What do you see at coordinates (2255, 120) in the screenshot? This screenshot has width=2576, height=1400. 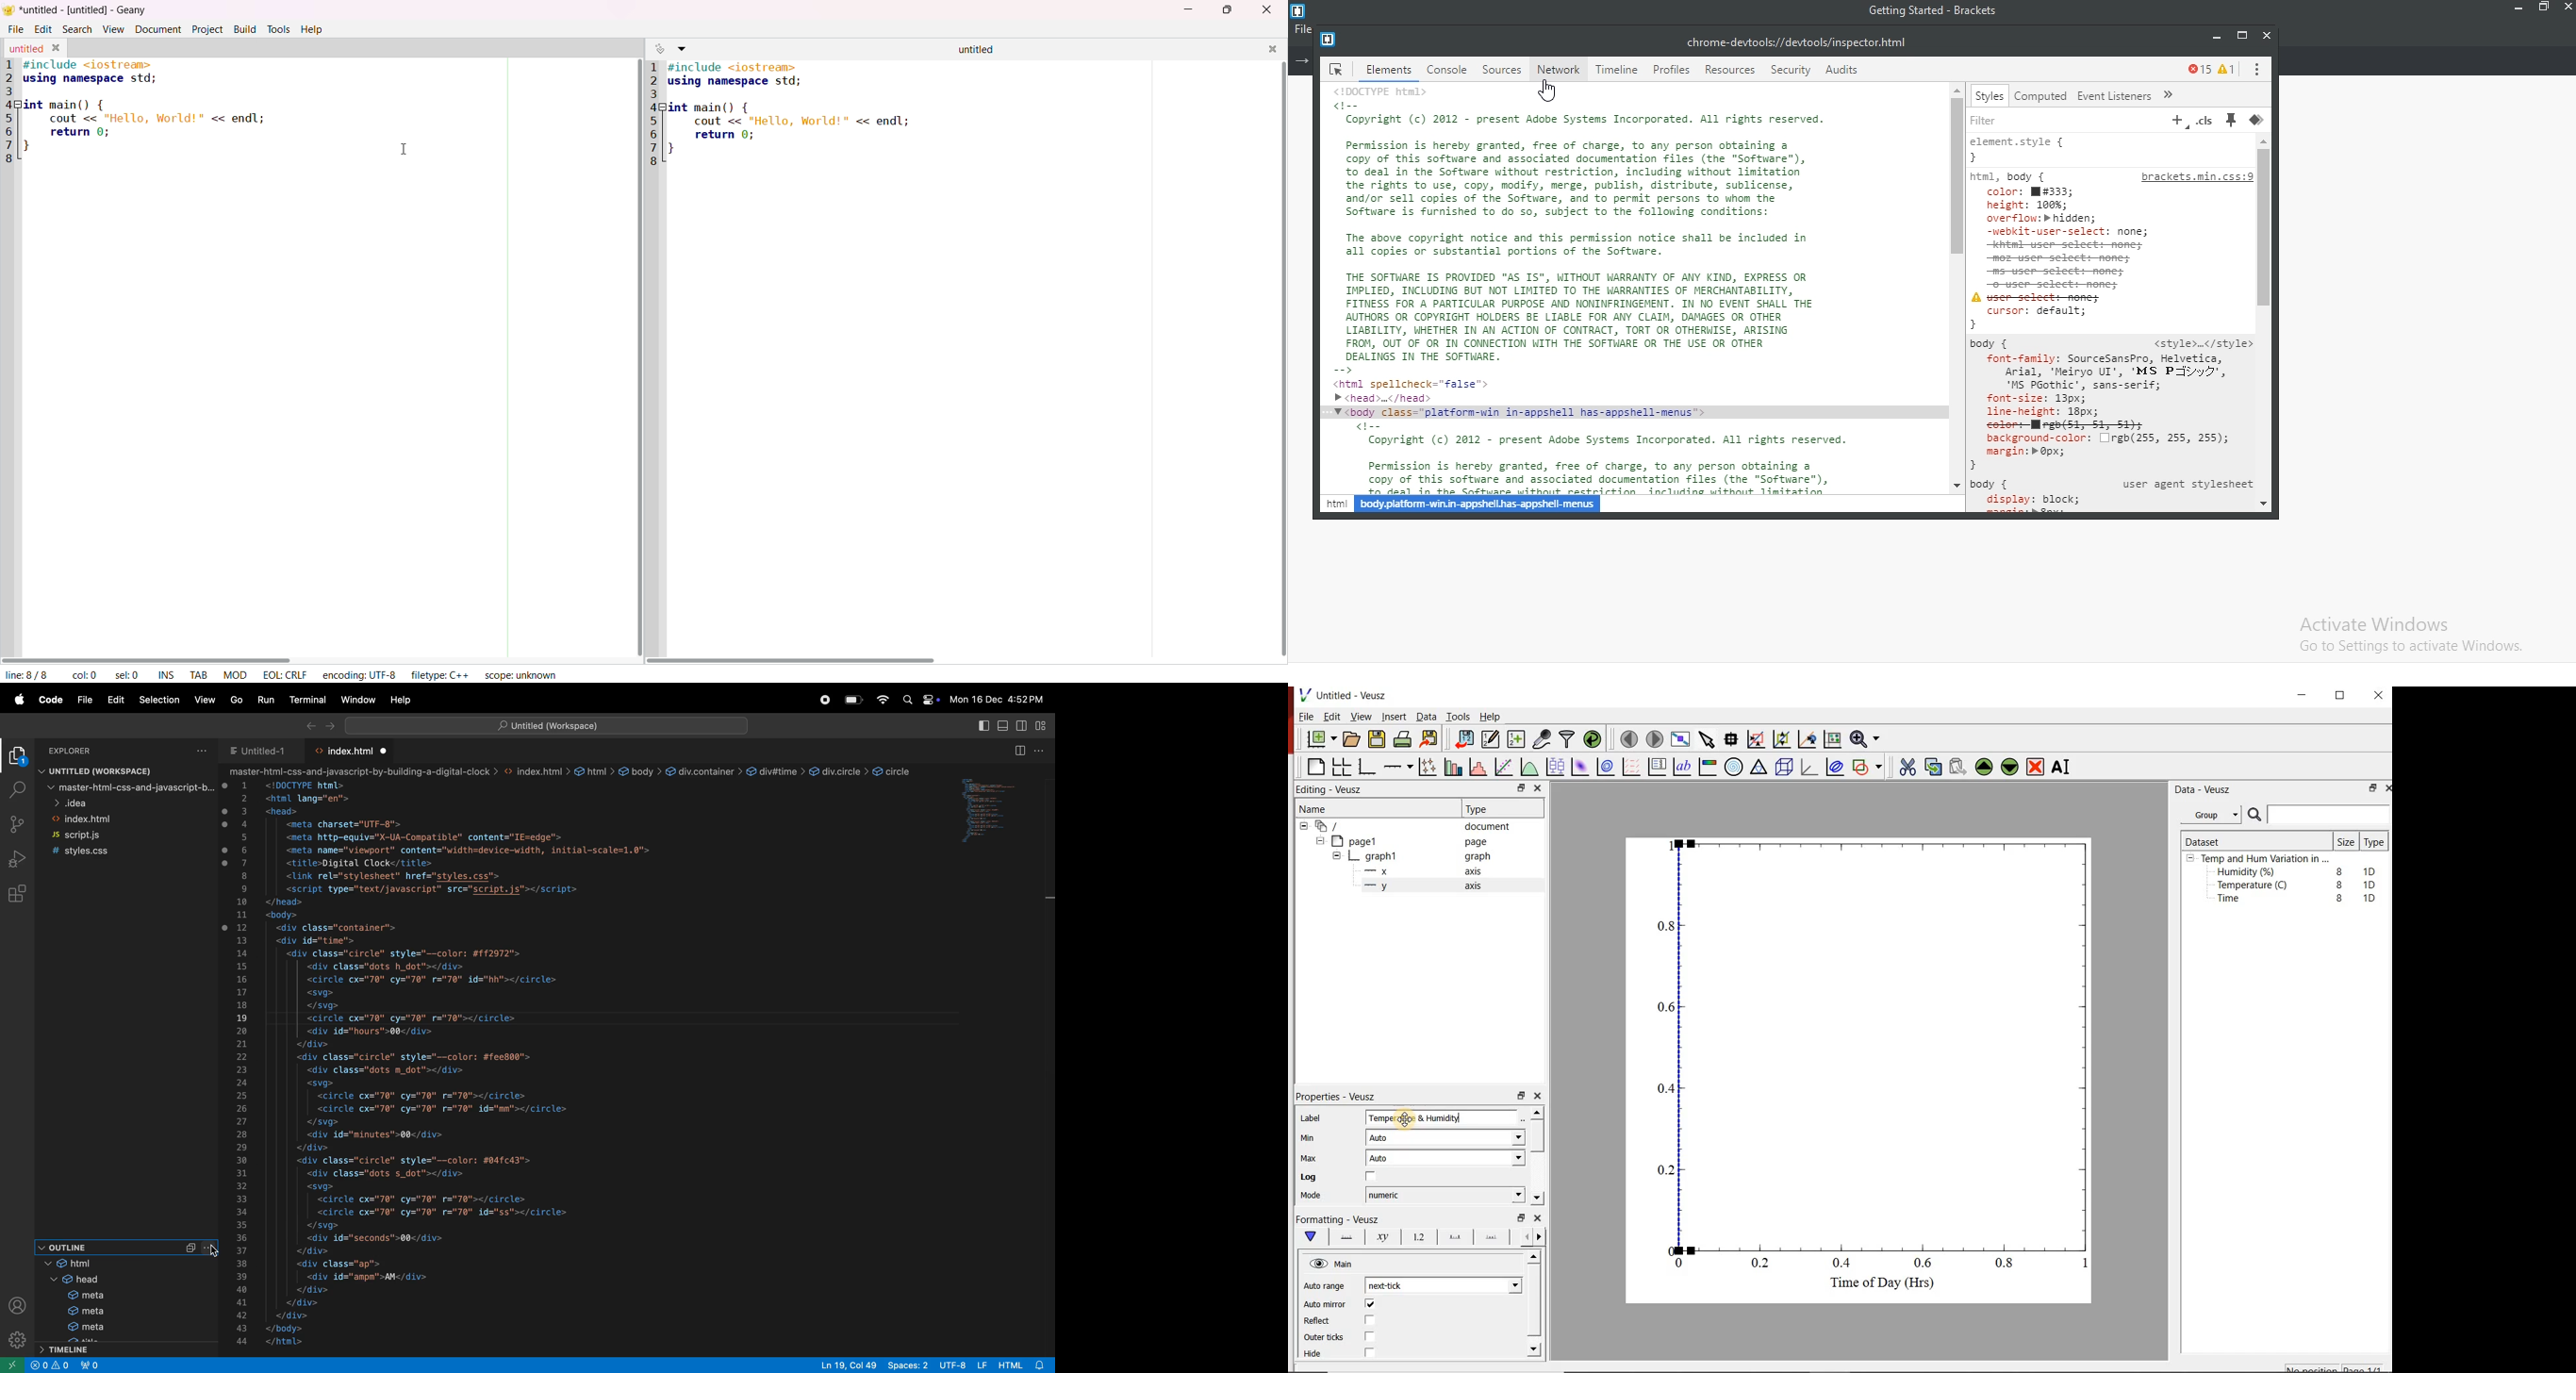 I see `layer` at bounding box center [2255, 120].